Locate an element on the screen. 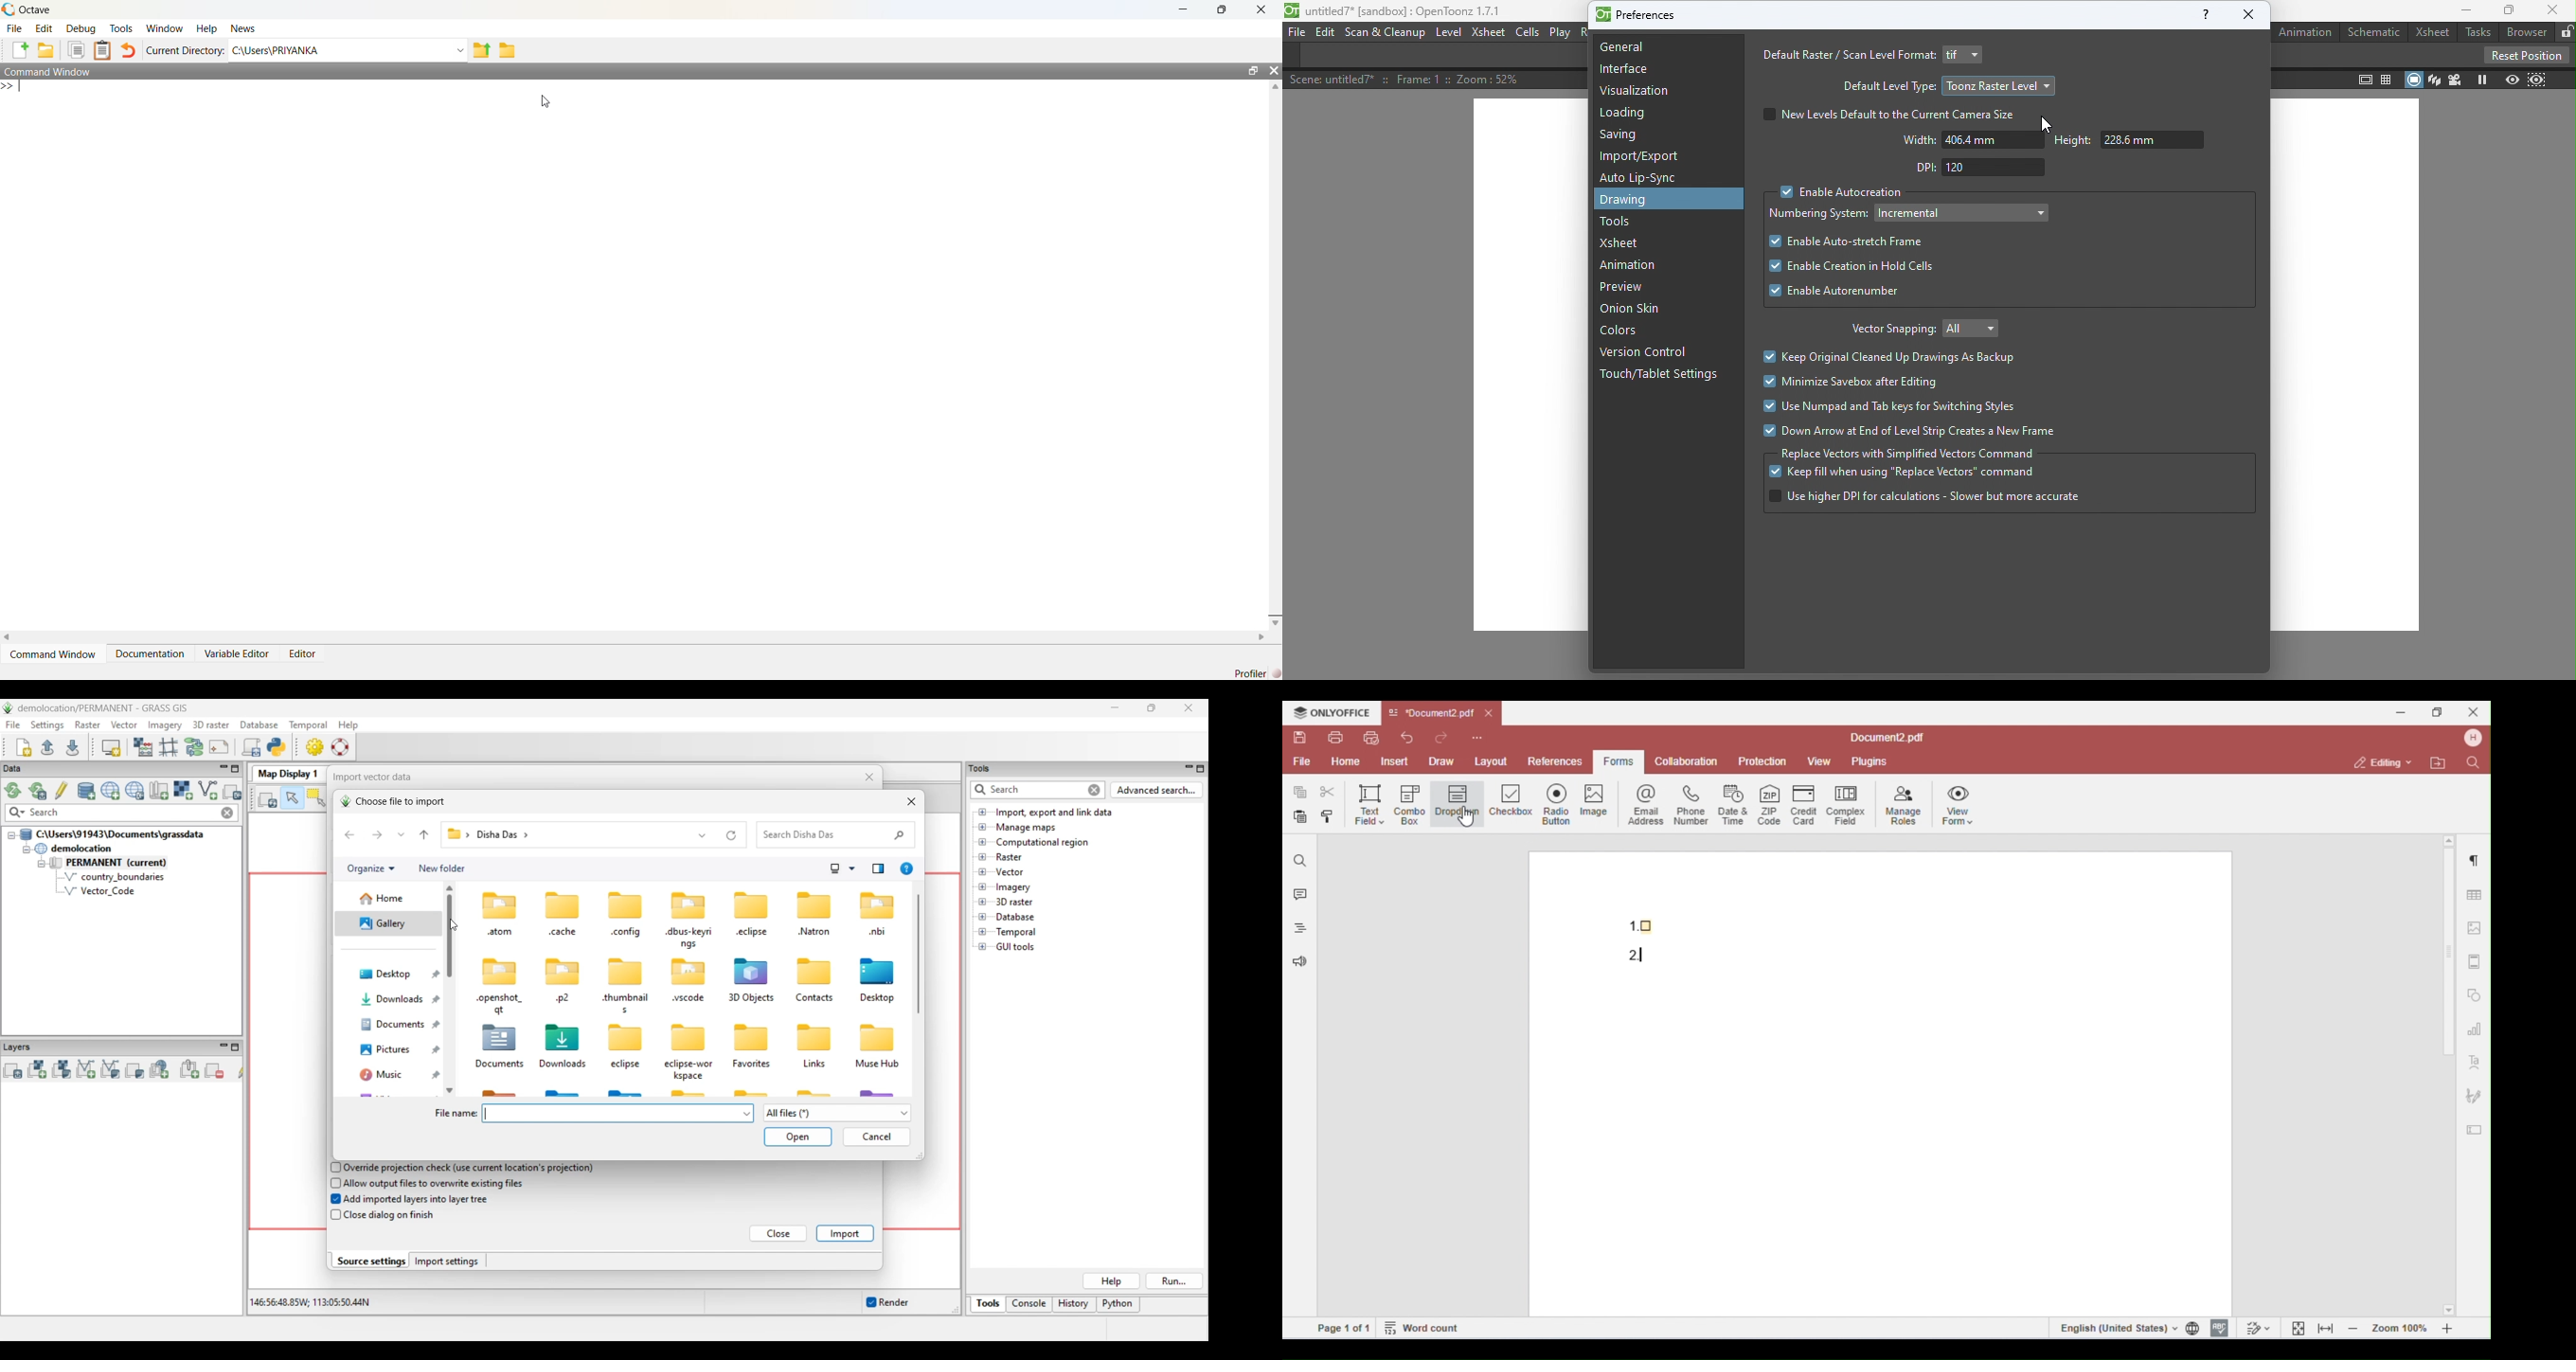 Image resolution: width=2576 pixels, height=1372 pixels. Command Window is located at coordinates (53, 654).